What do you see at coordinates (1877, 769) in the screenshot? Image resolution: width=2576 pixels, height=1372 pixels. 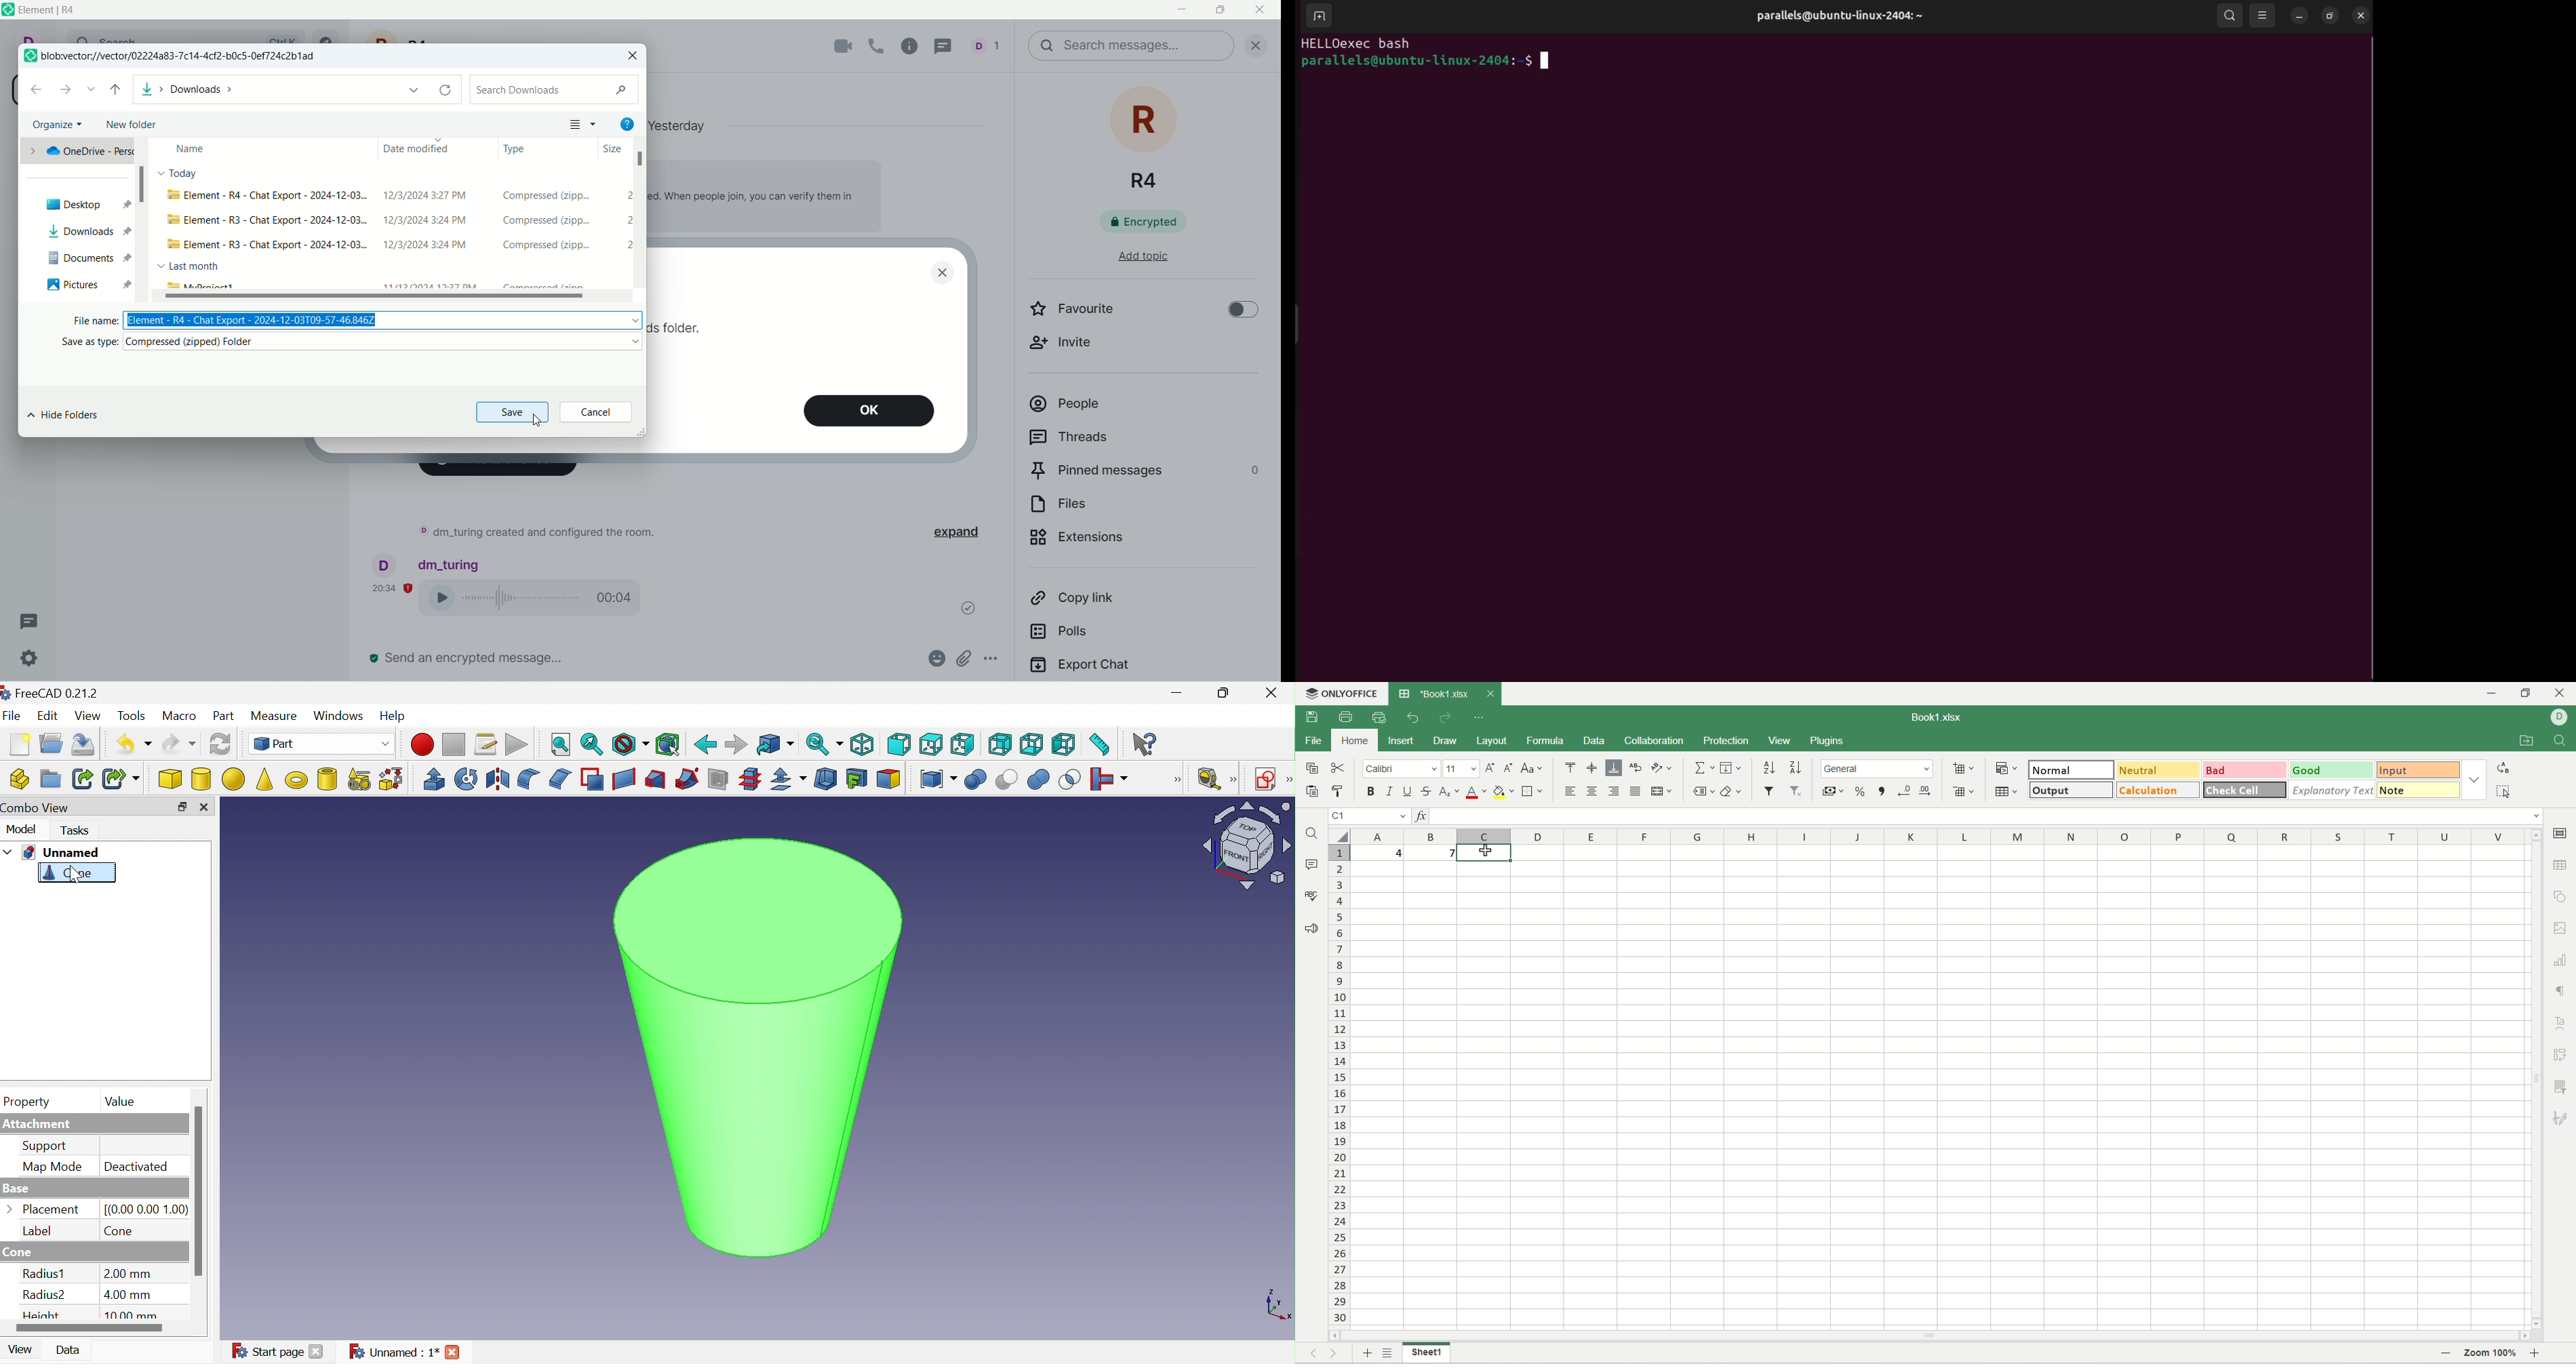 I see `number format` at bounding box center [1877, 769].